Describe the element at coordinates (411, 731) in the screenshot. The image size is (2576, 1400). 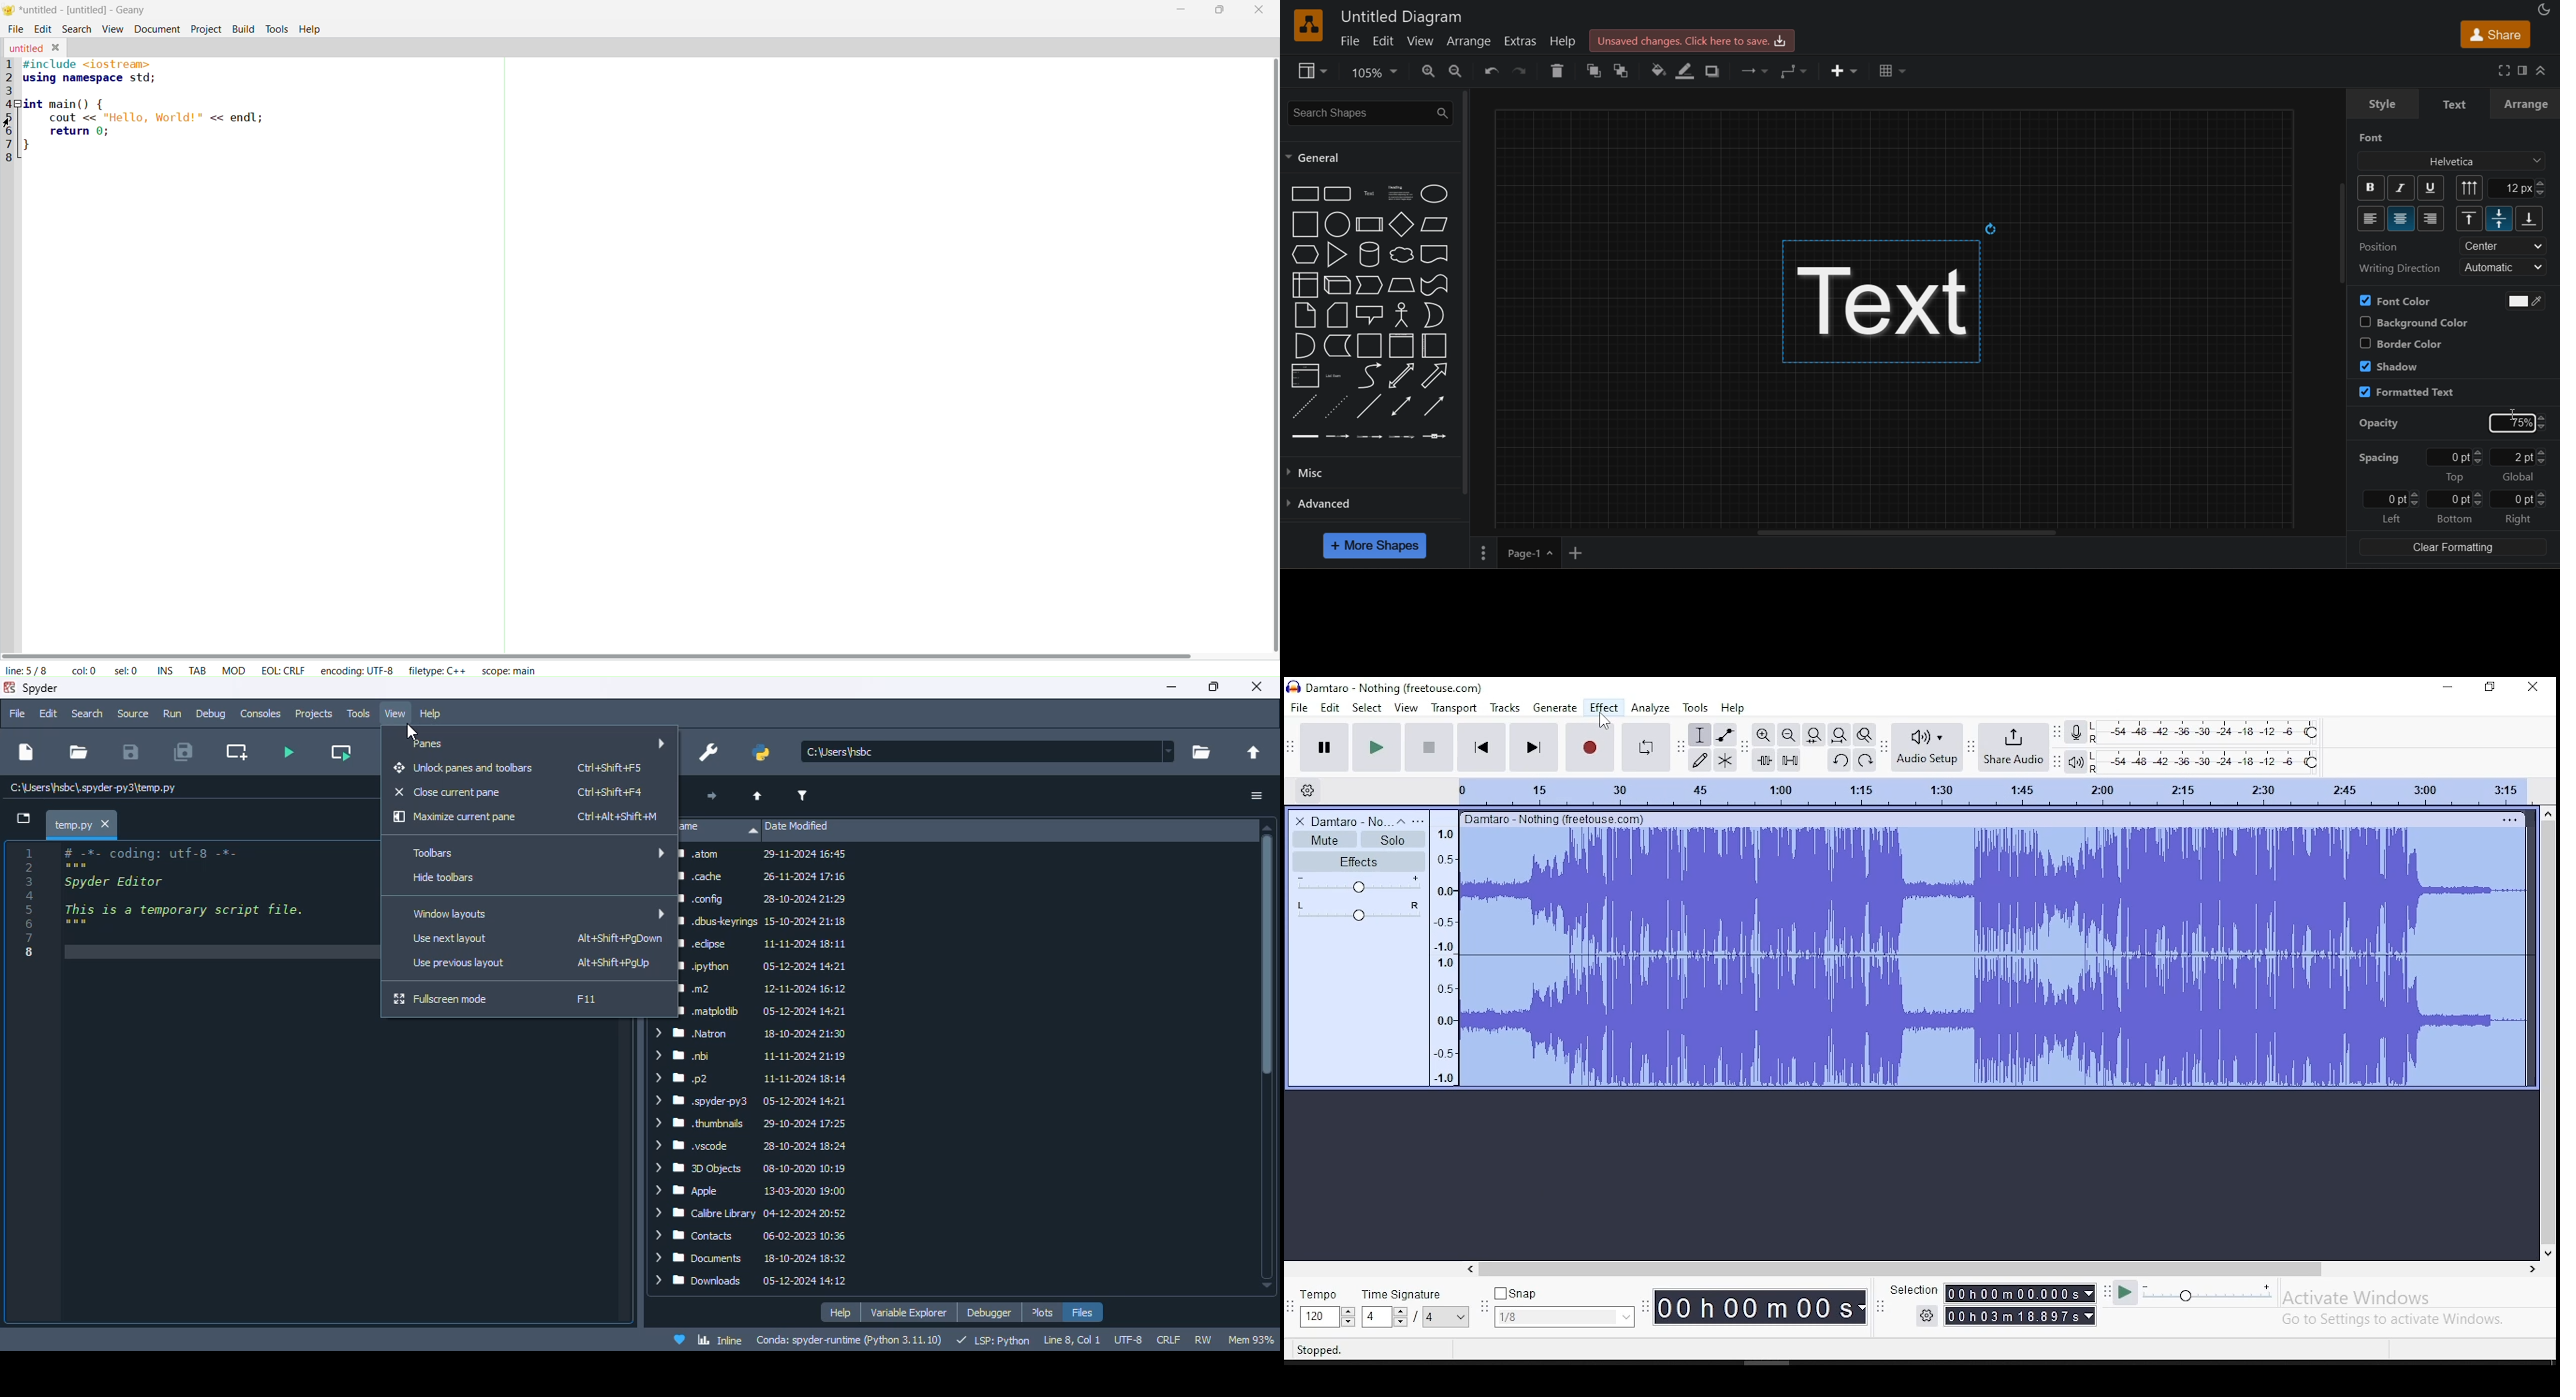
I see `cursor` at that location.